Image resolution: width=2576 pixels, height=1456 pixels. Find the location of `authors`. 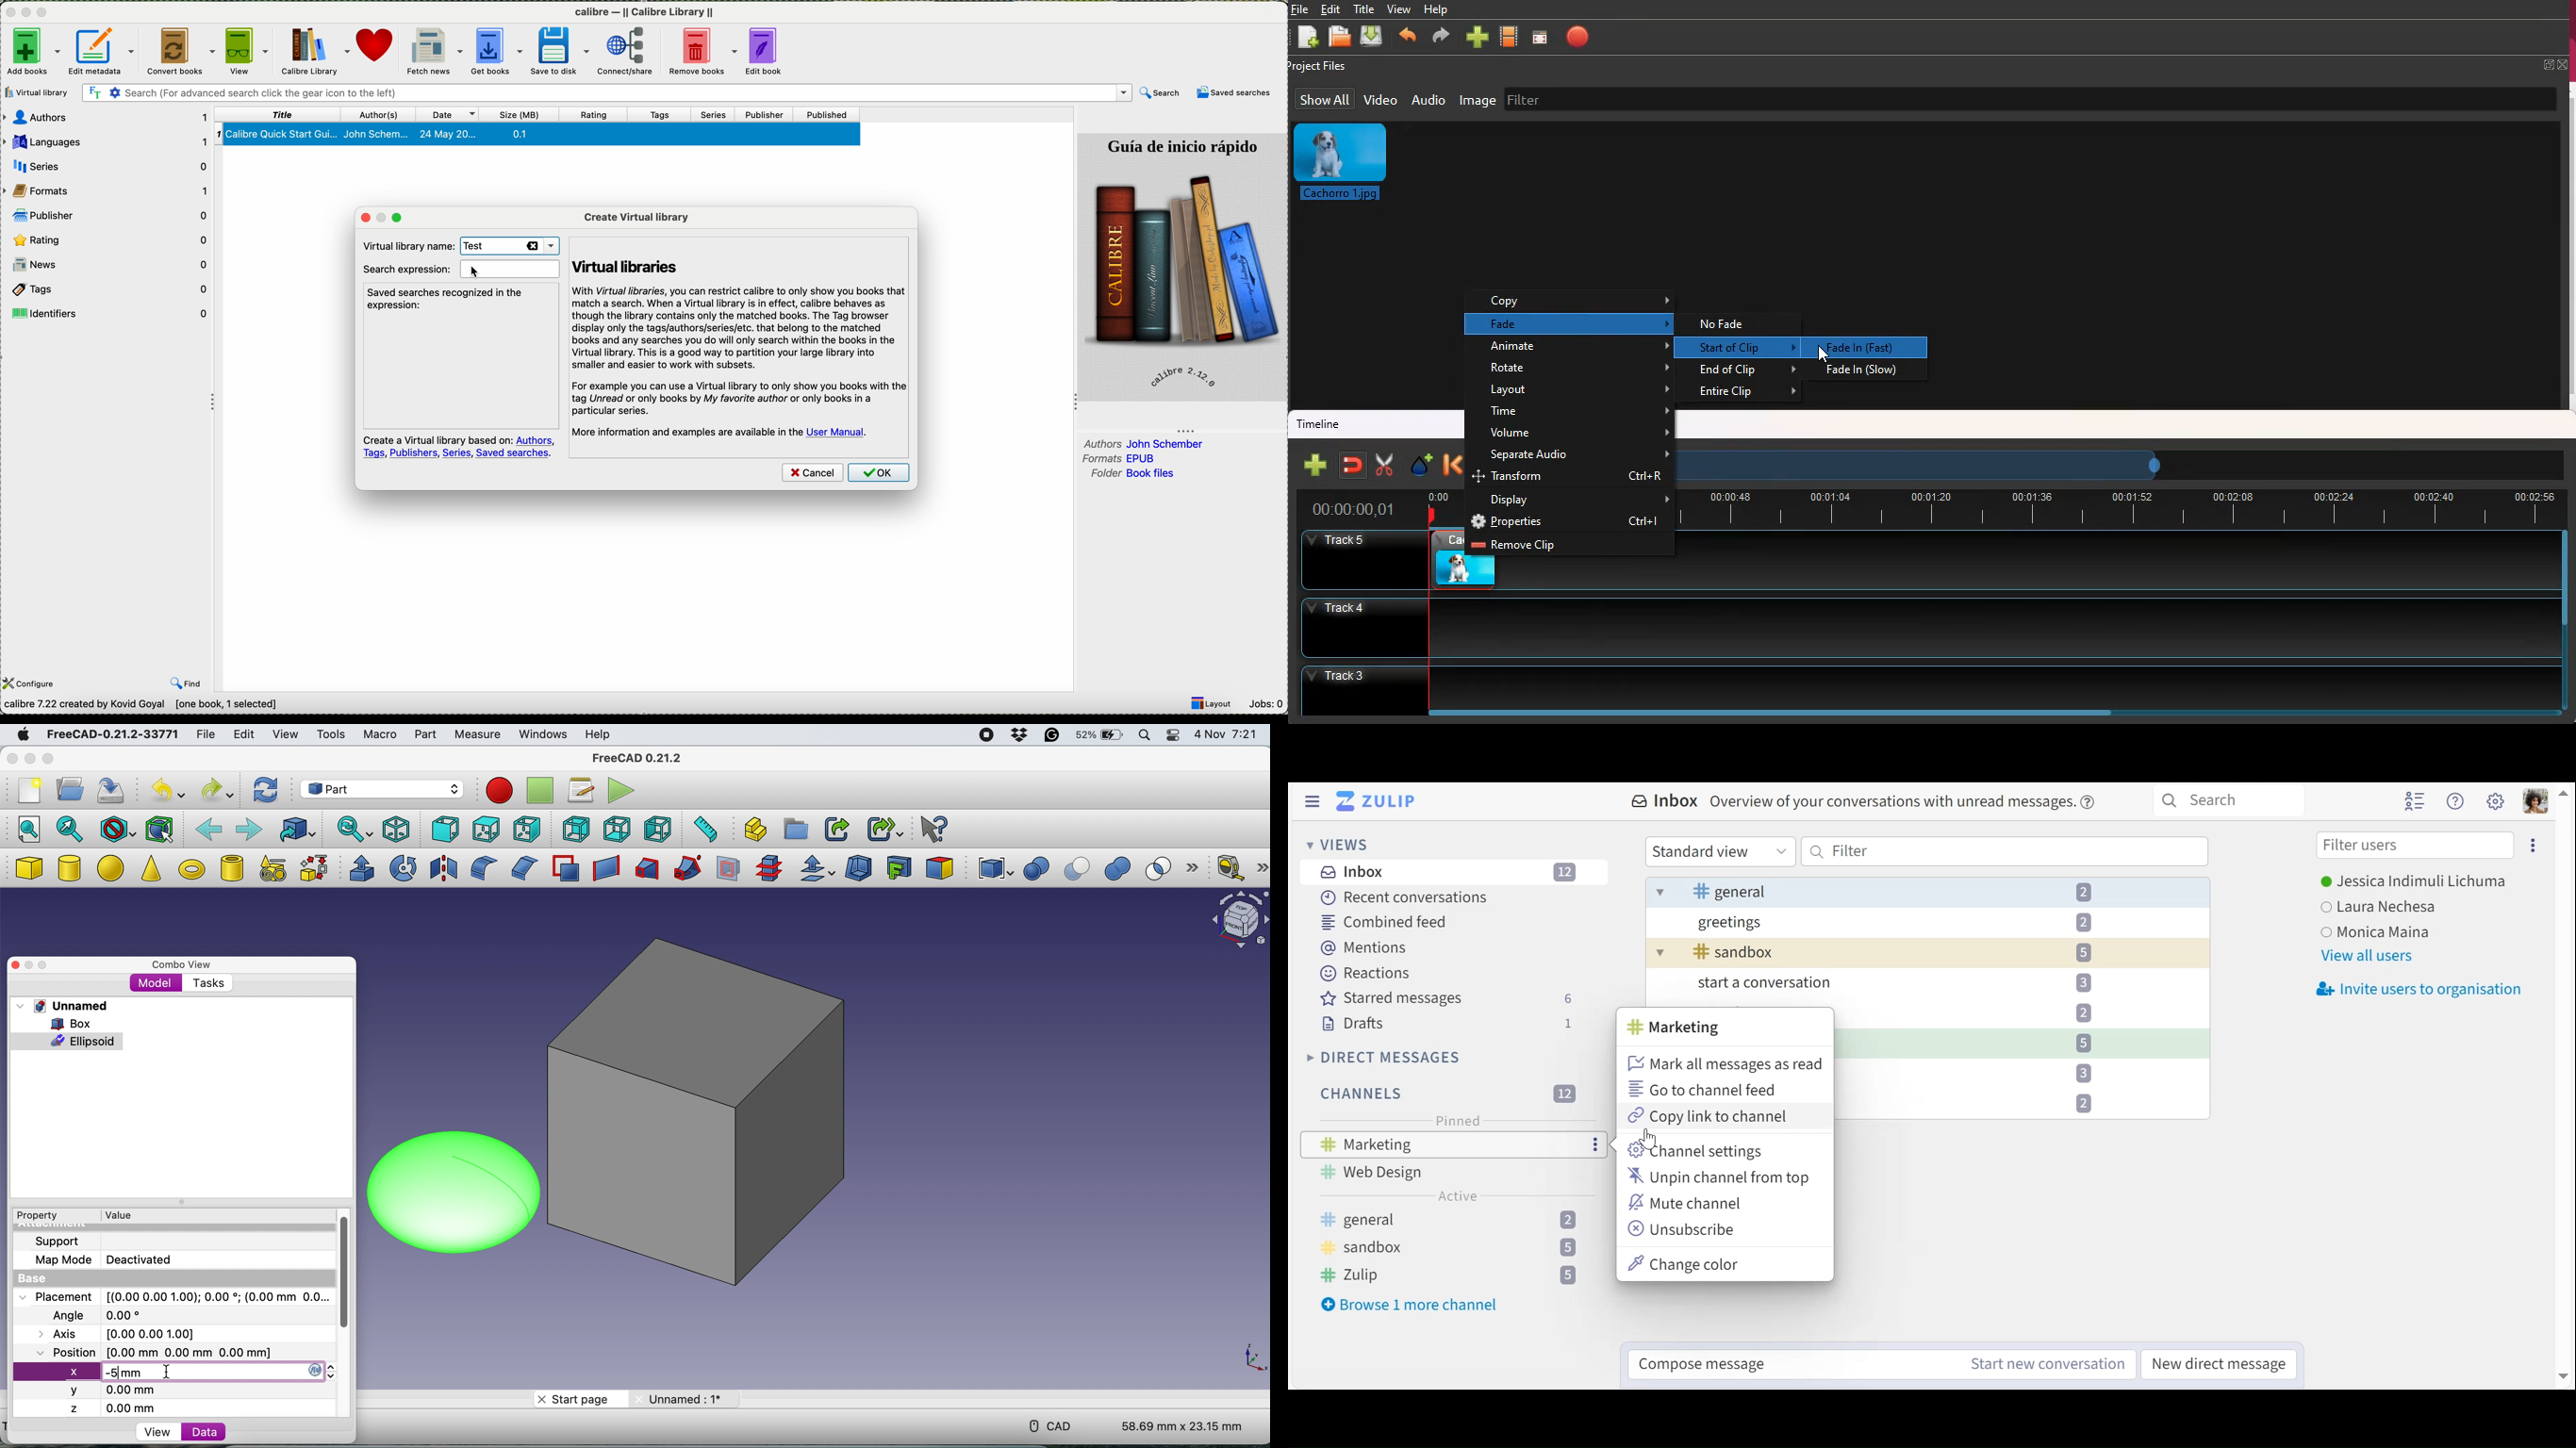

authors is located at coordinates (382, 113).